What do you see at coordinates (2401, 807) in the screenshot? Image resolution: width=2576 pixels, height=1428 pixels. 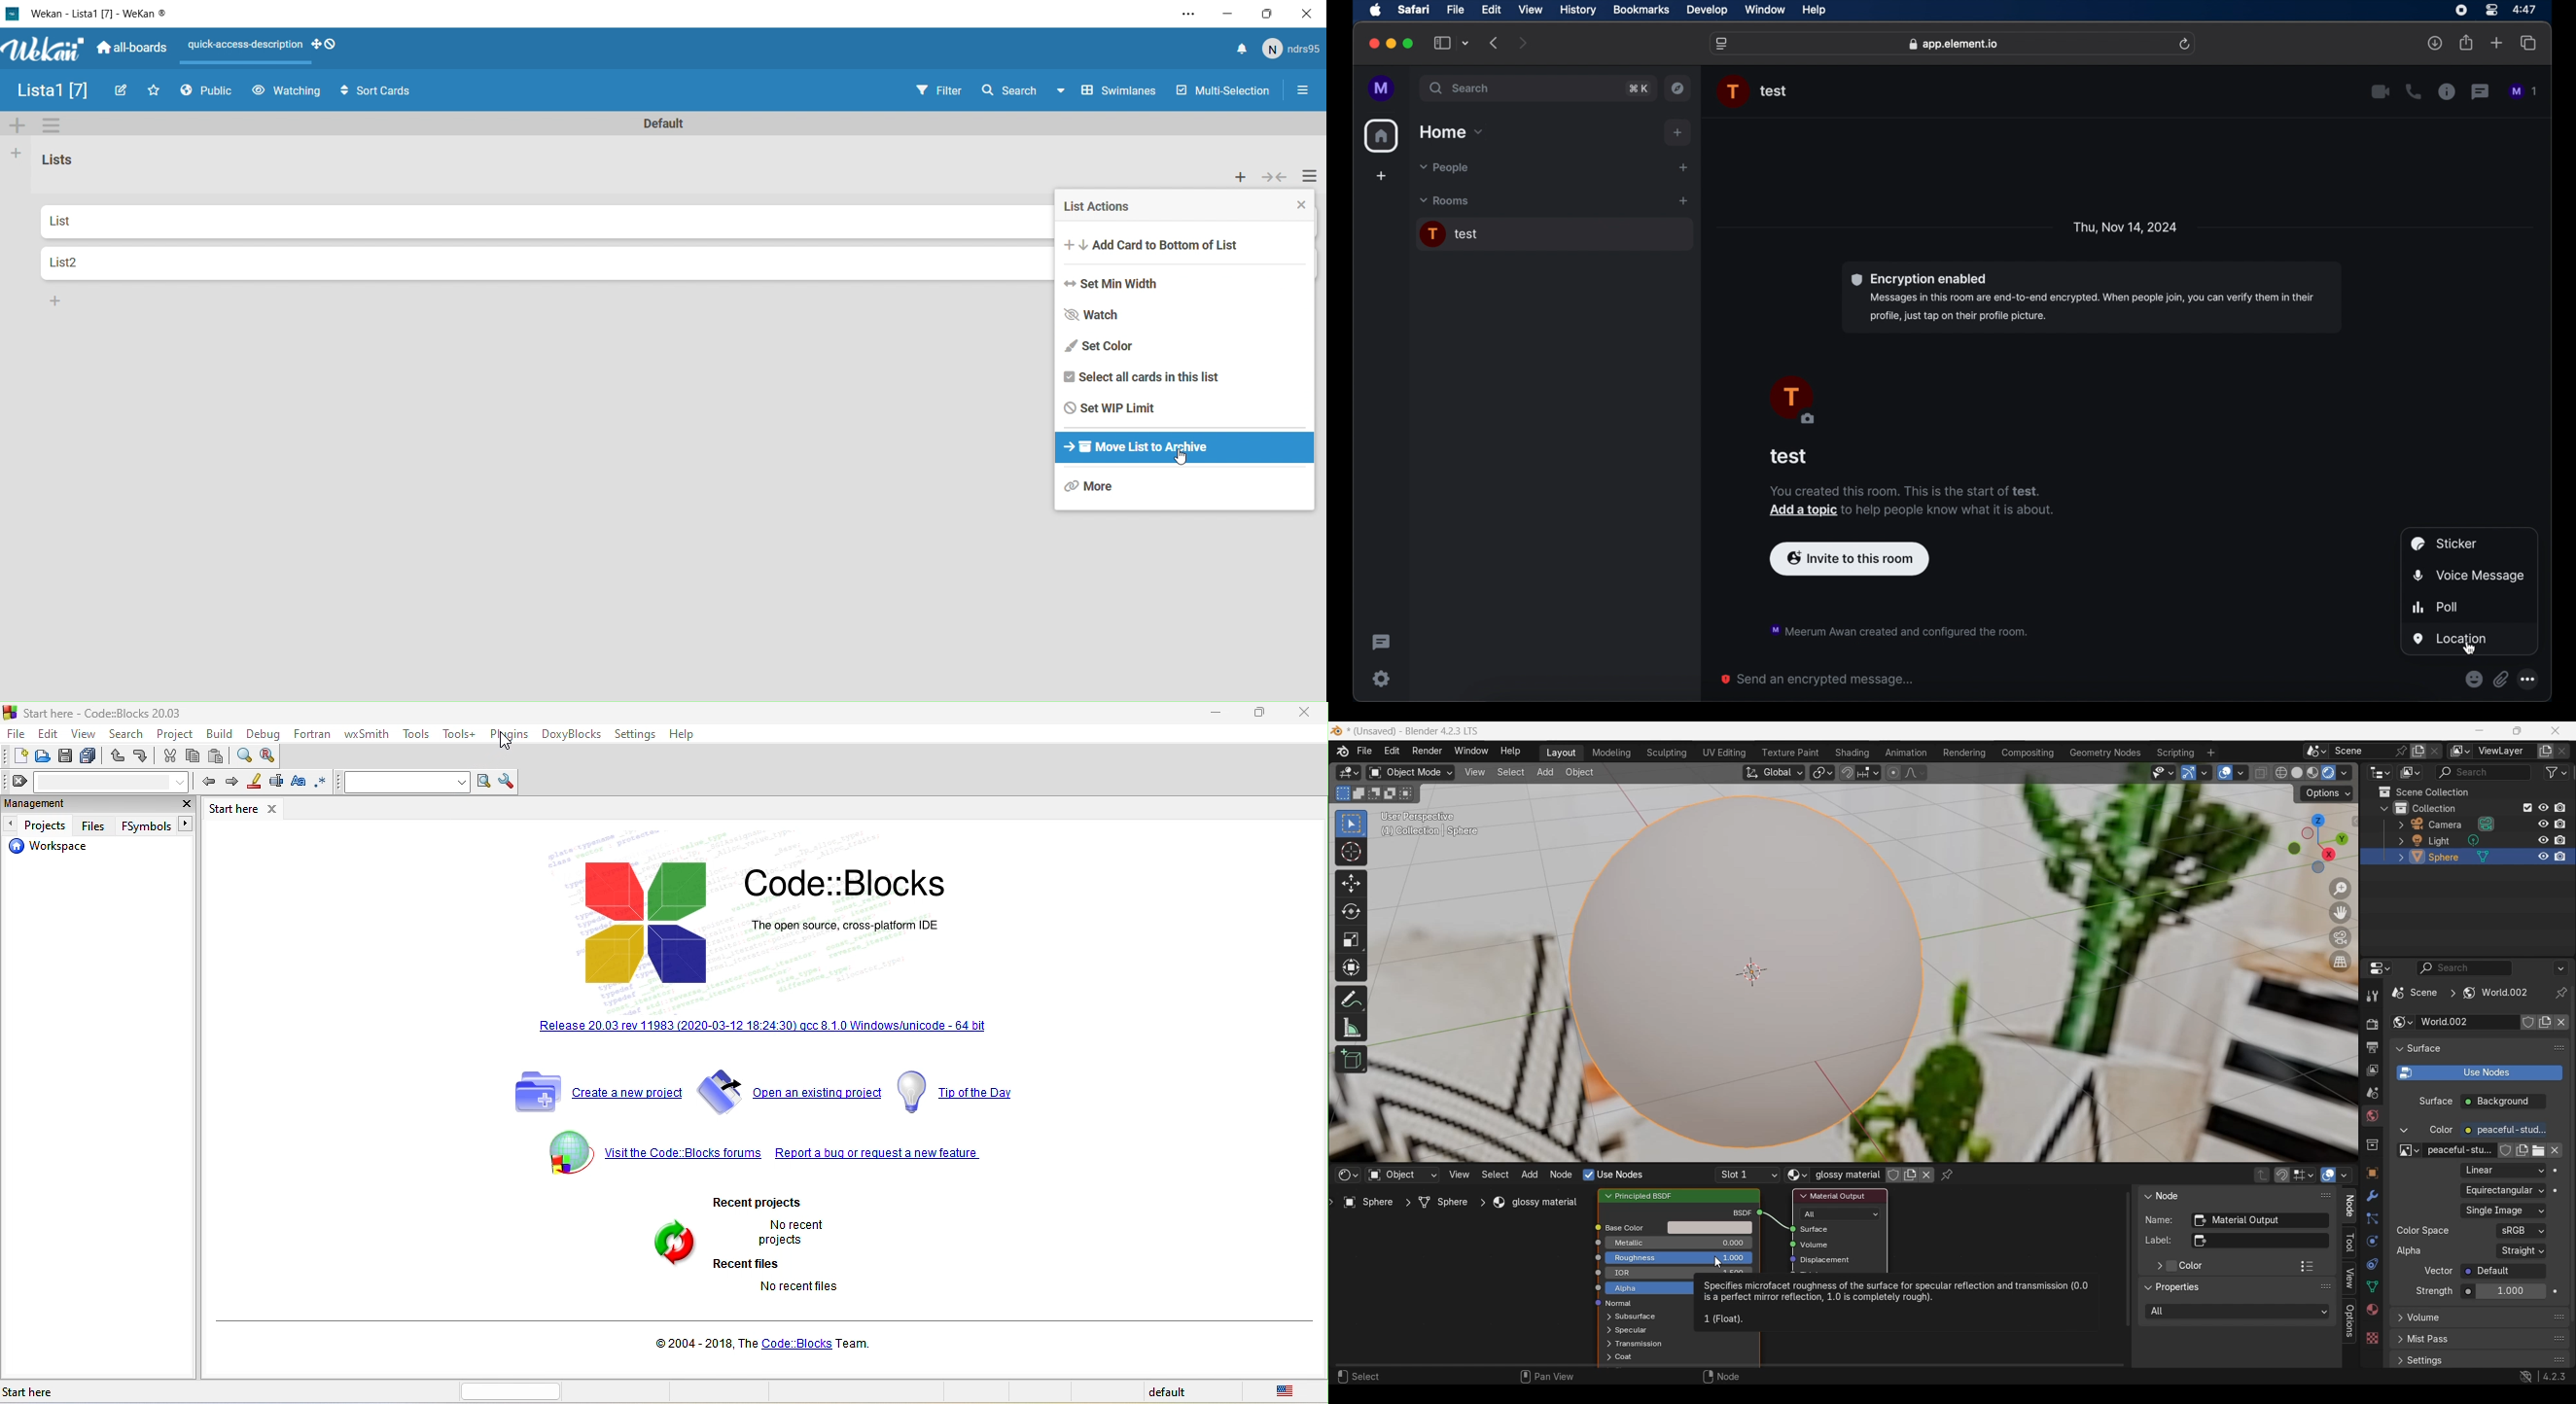 I see `Collections` at bounding box center [2401, 807].